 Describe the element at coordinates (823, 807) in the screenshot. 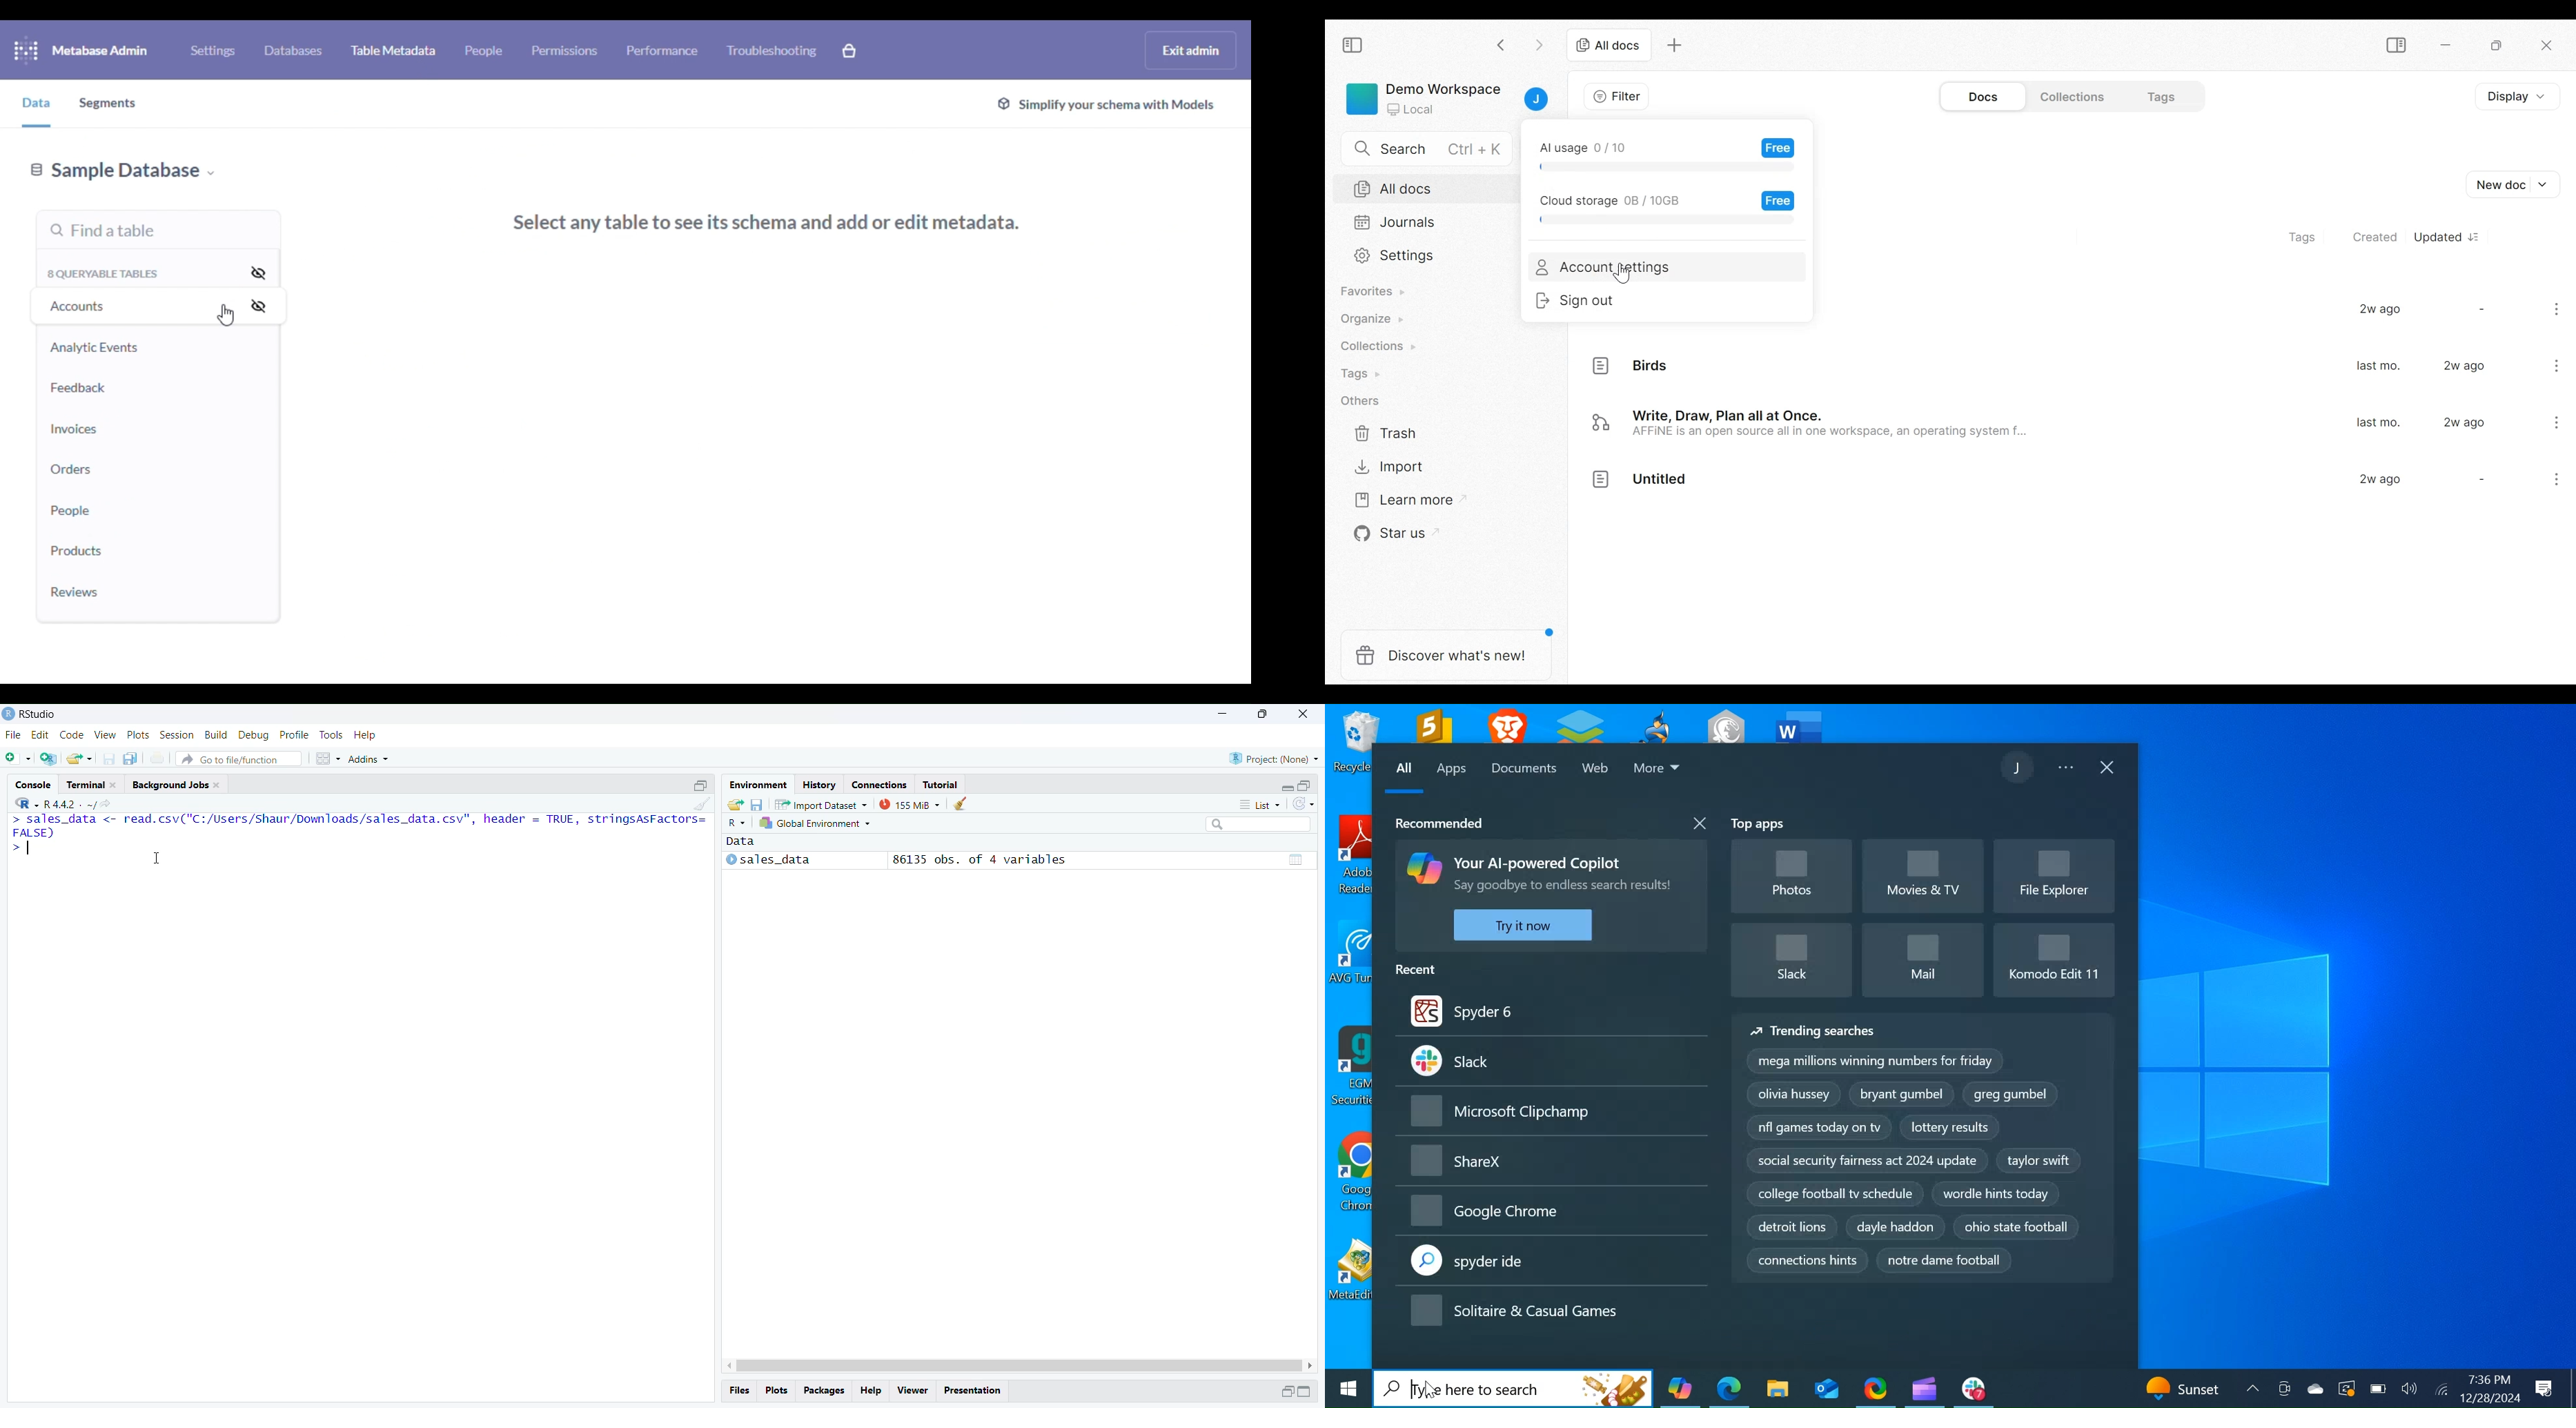

I see `Import Dataset` at that location.